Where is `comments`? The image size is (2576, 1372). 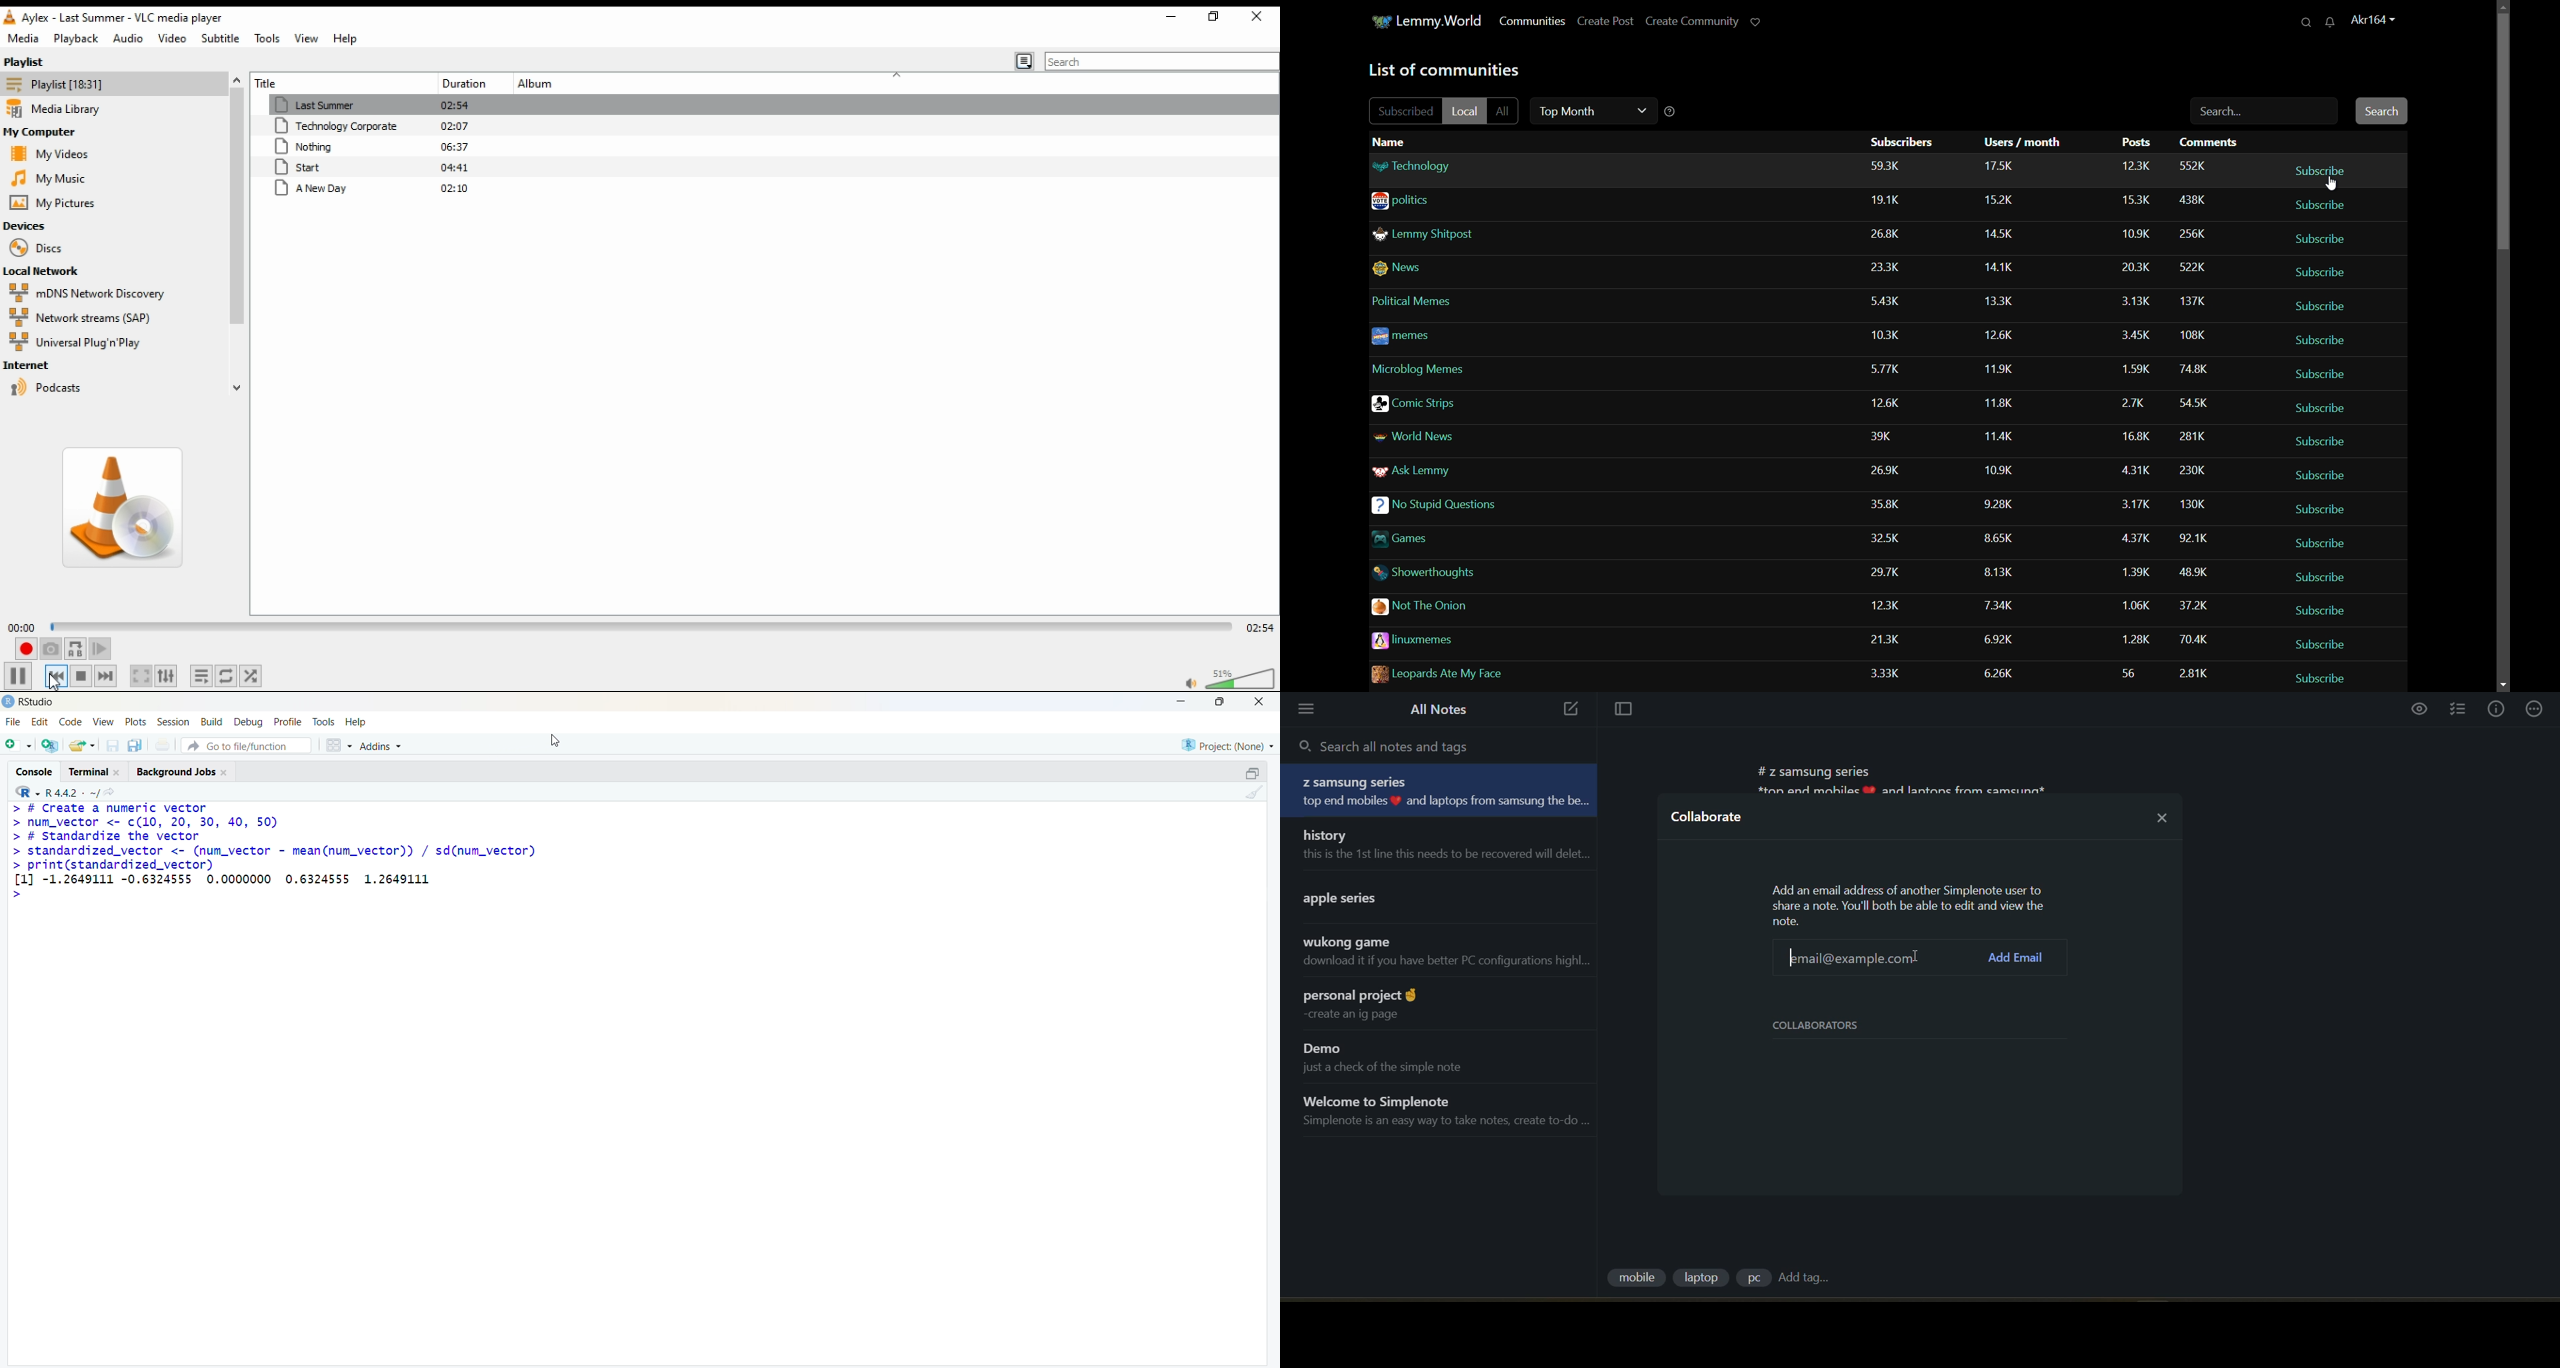 comments is located at coordinates (2197, 400).